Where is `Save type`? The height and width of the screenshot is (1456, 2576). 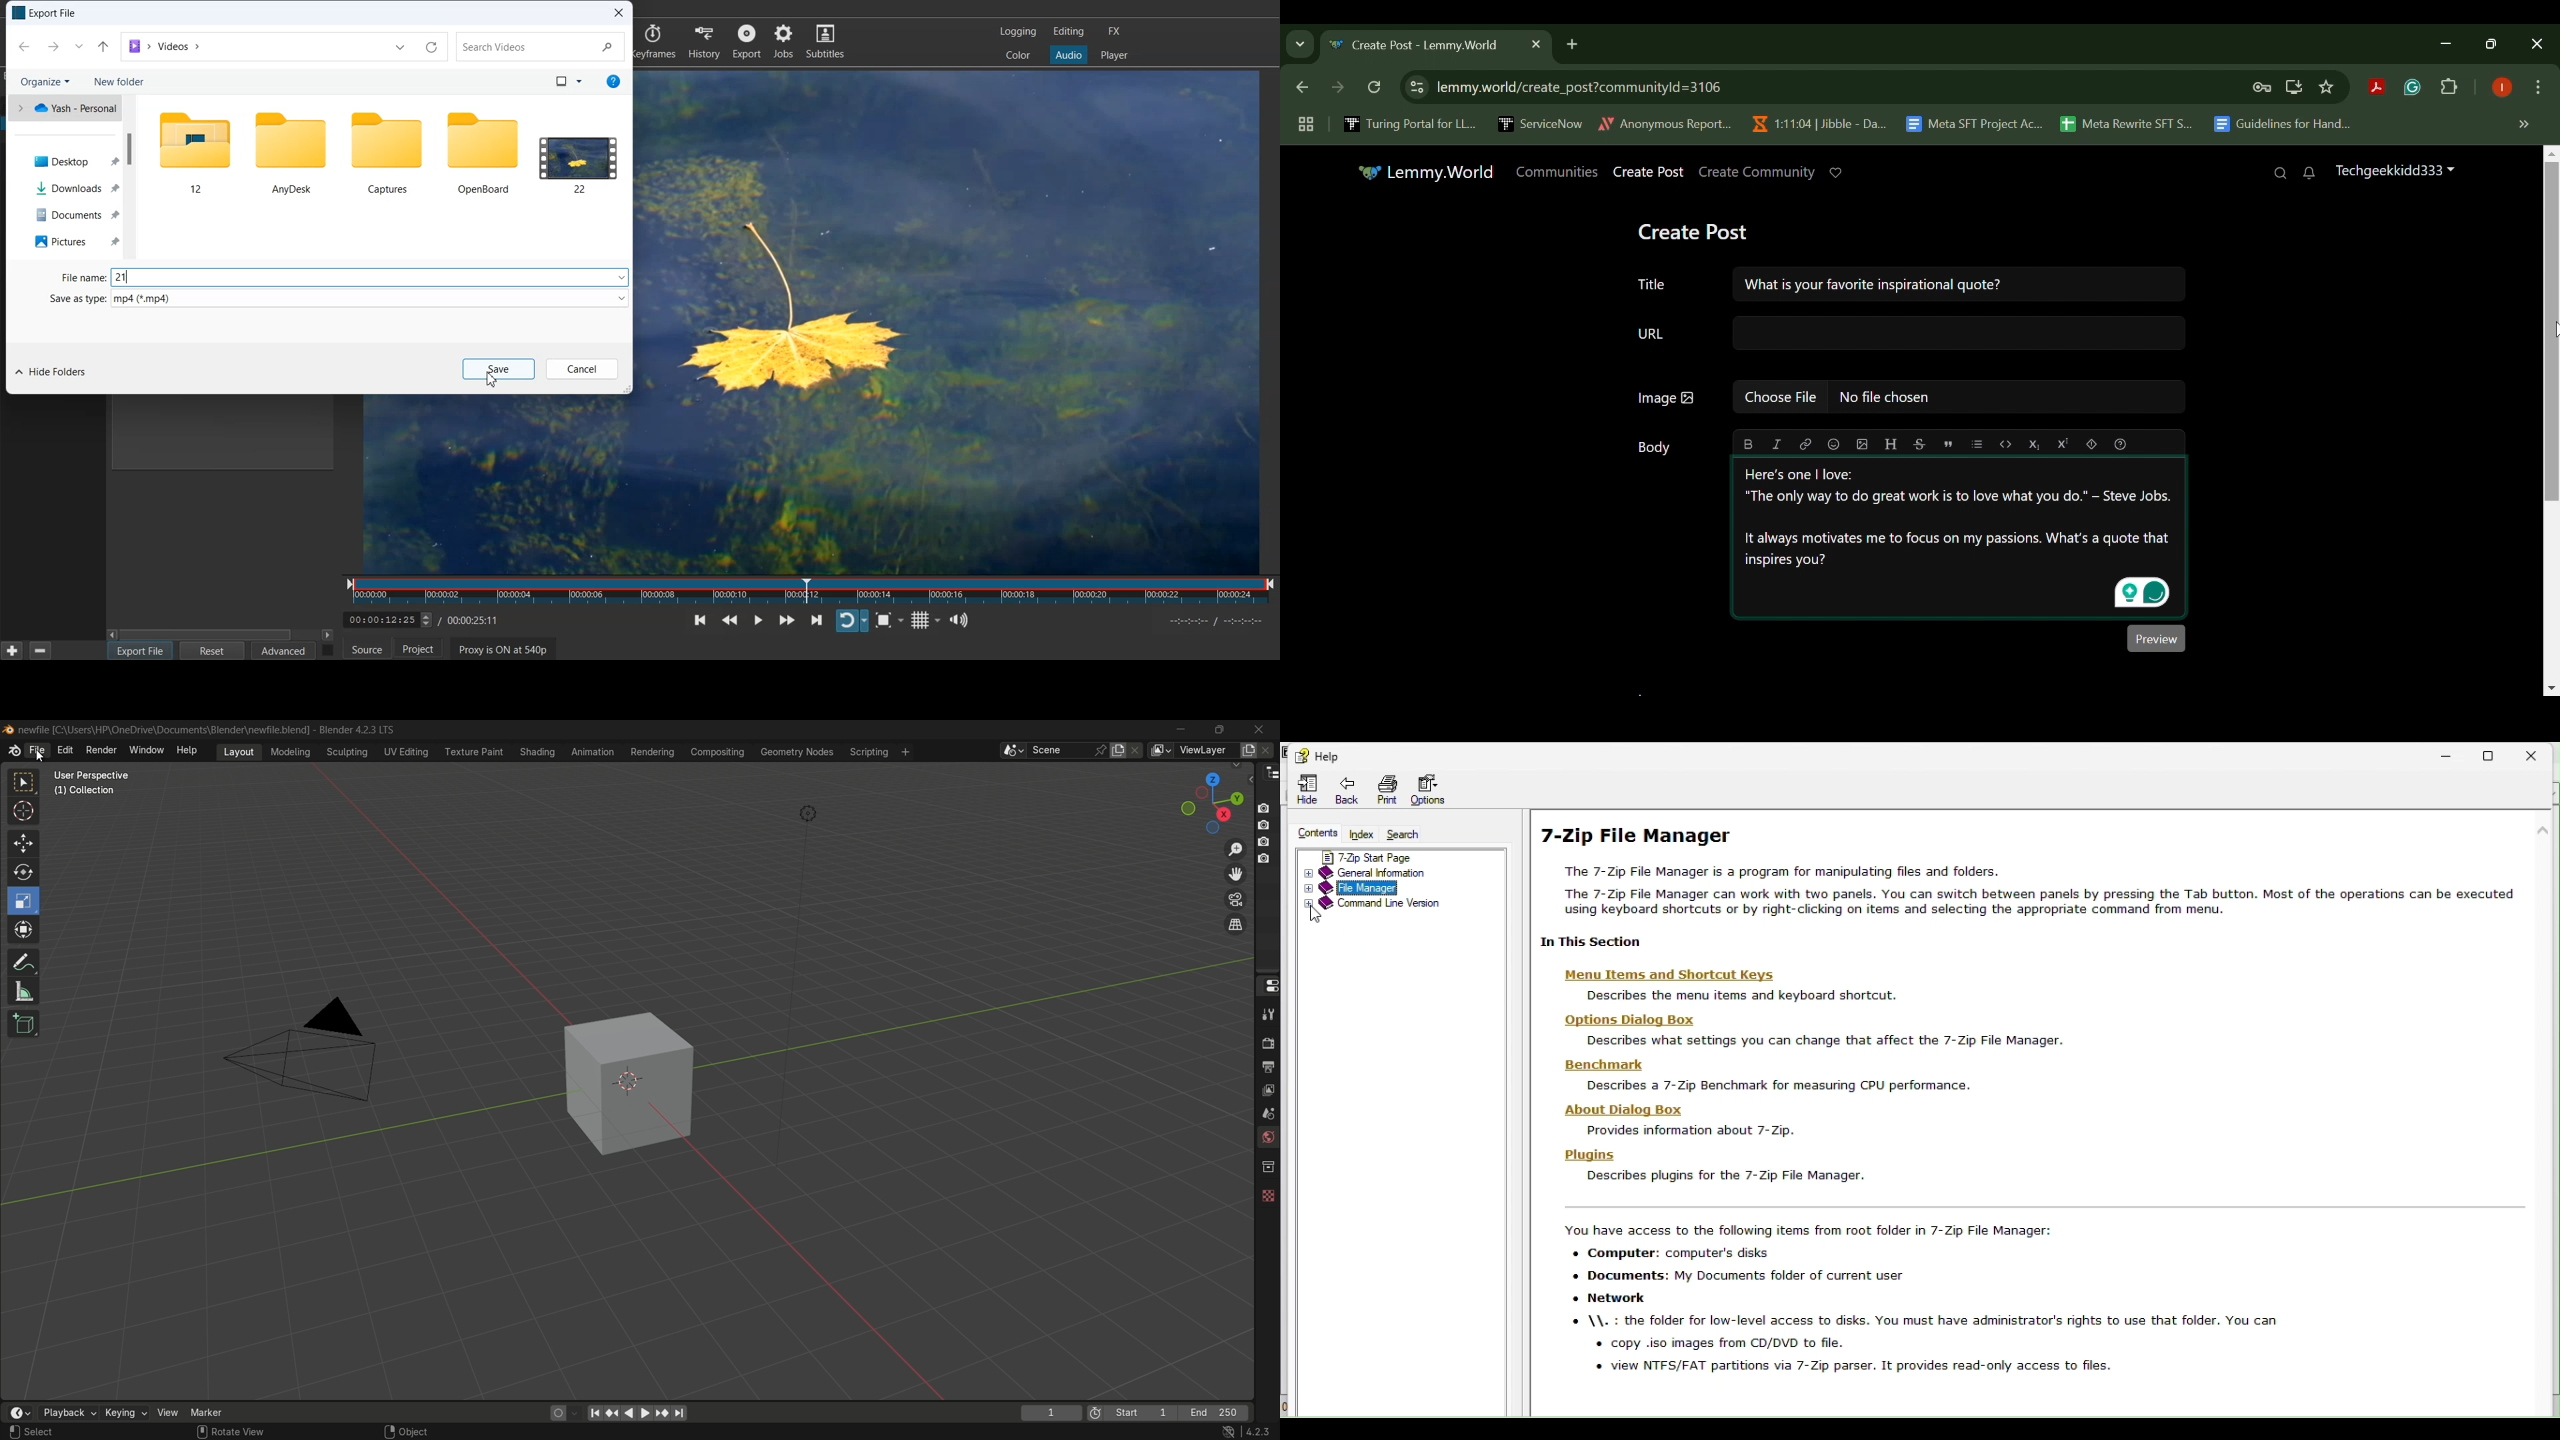 Save type is located at coordinates (333, 297).